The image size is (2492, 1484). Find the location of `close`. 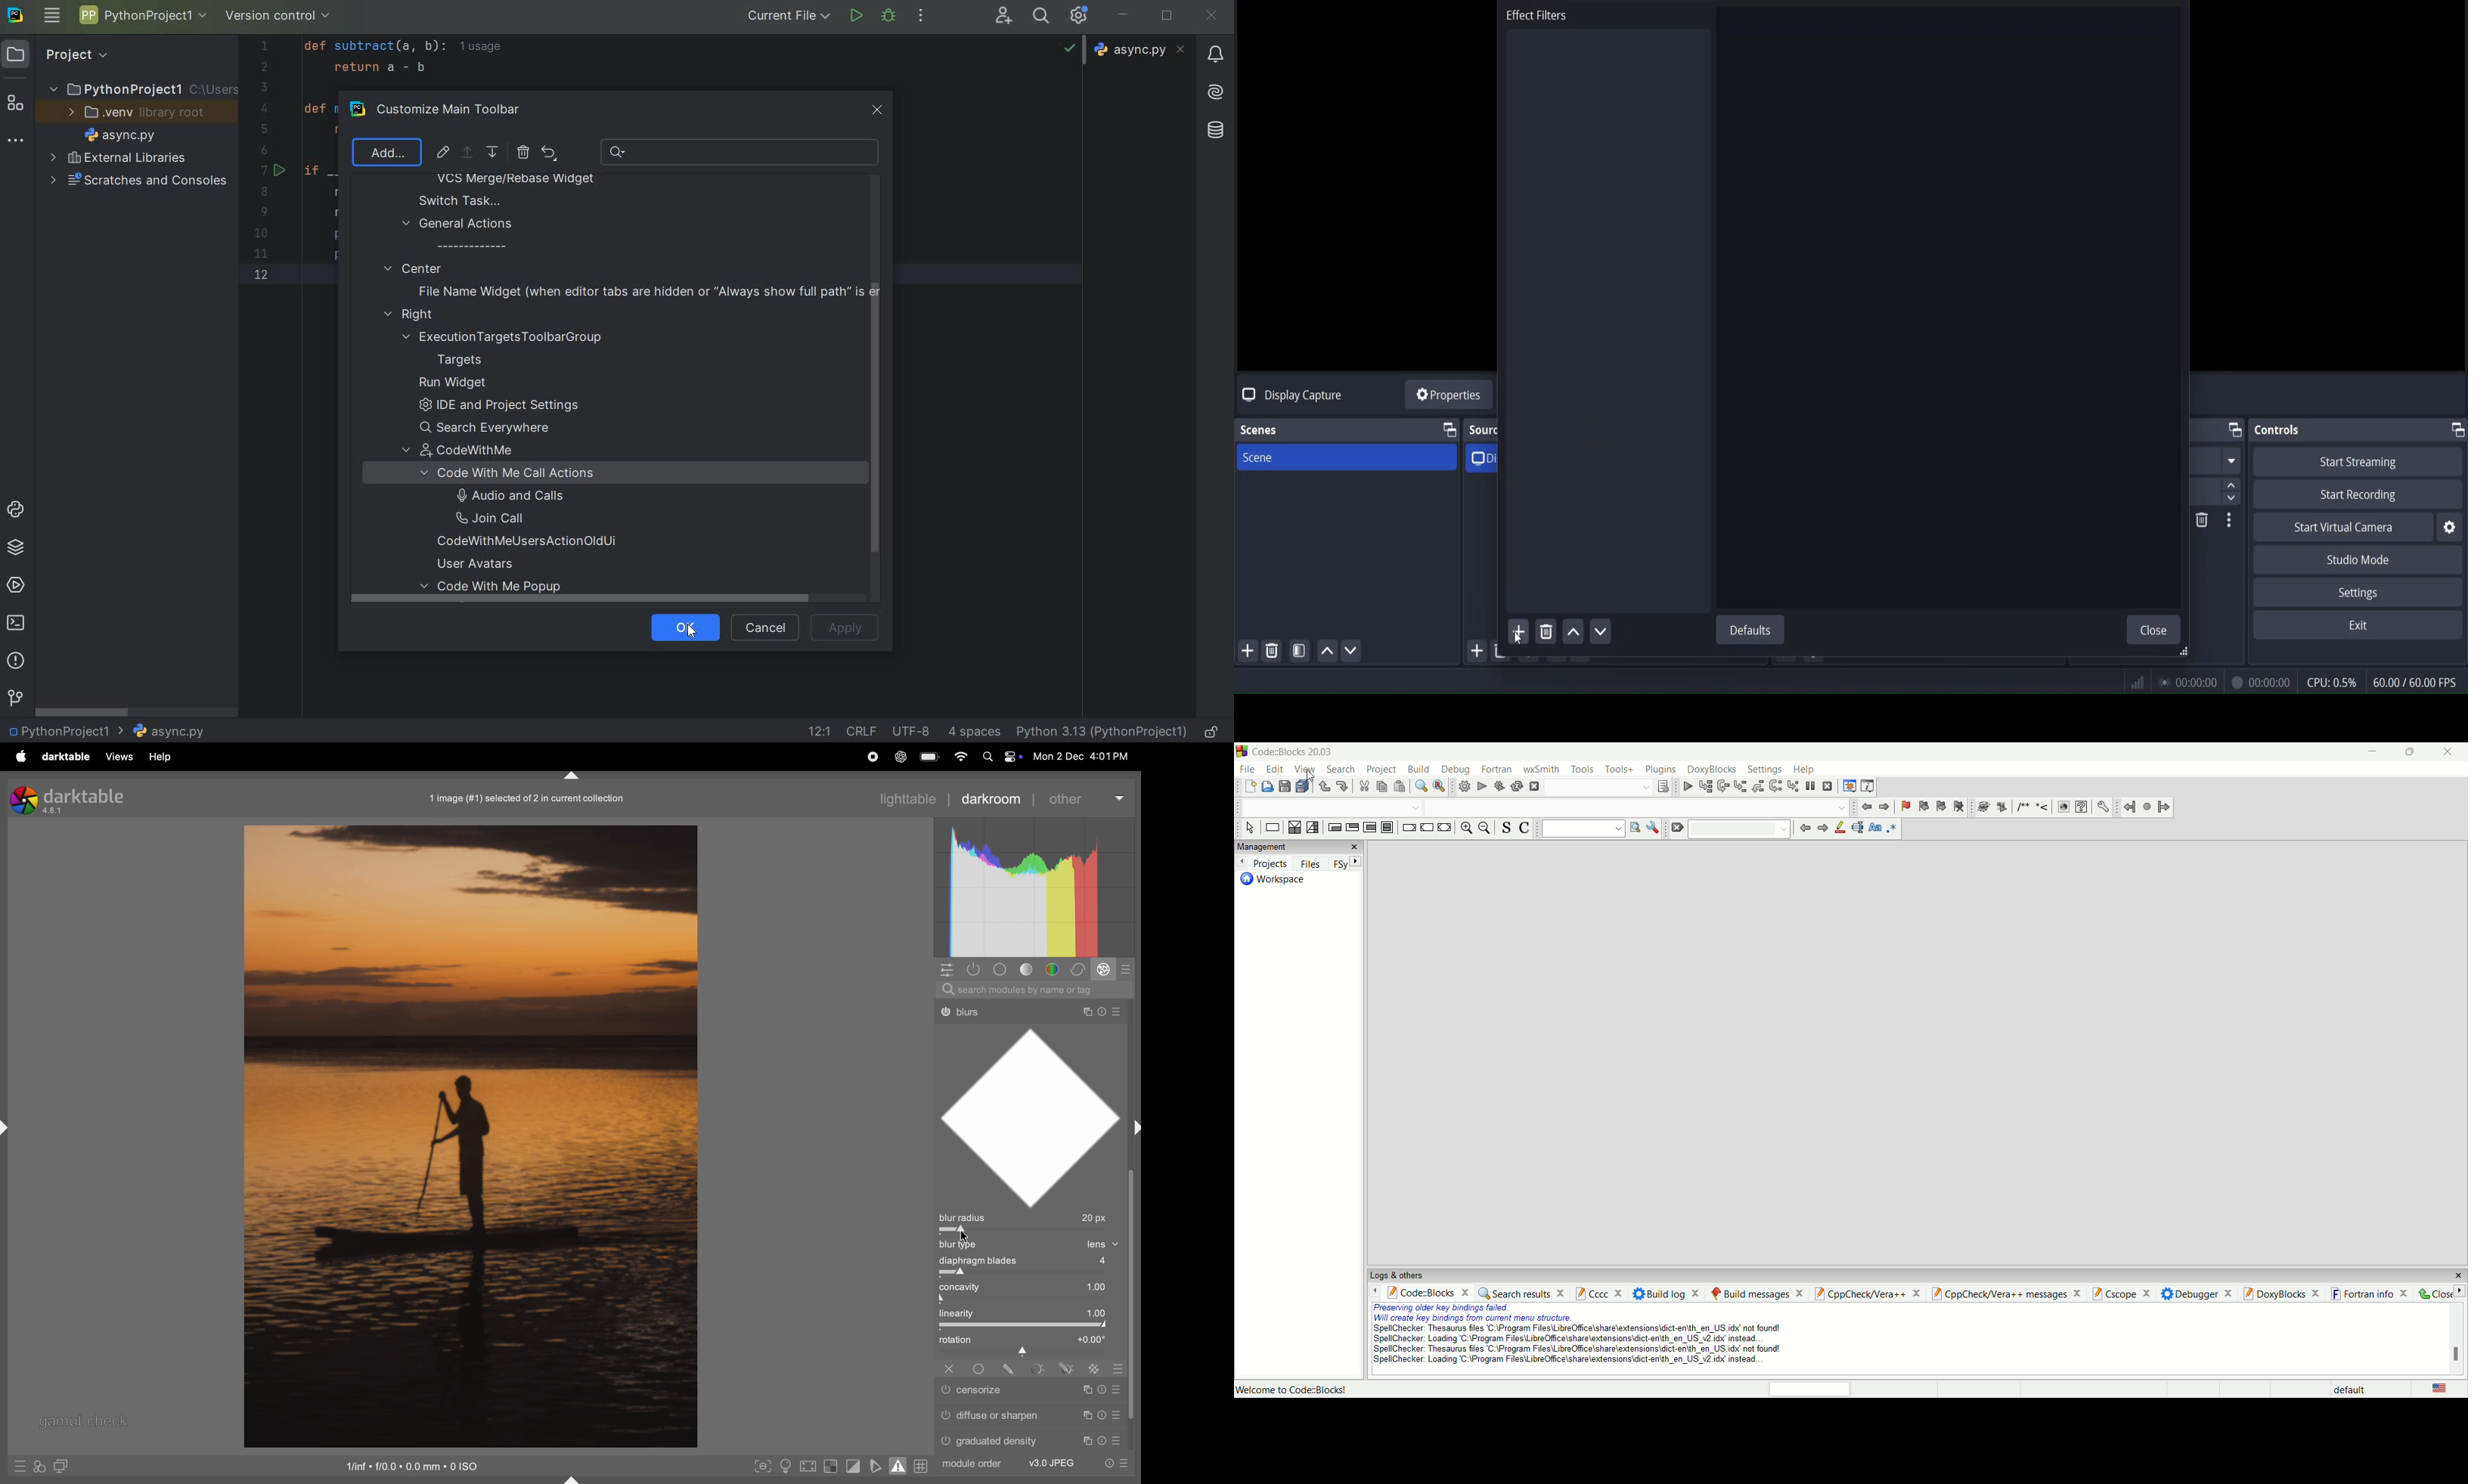

close is located at coordinates (2156, 630).